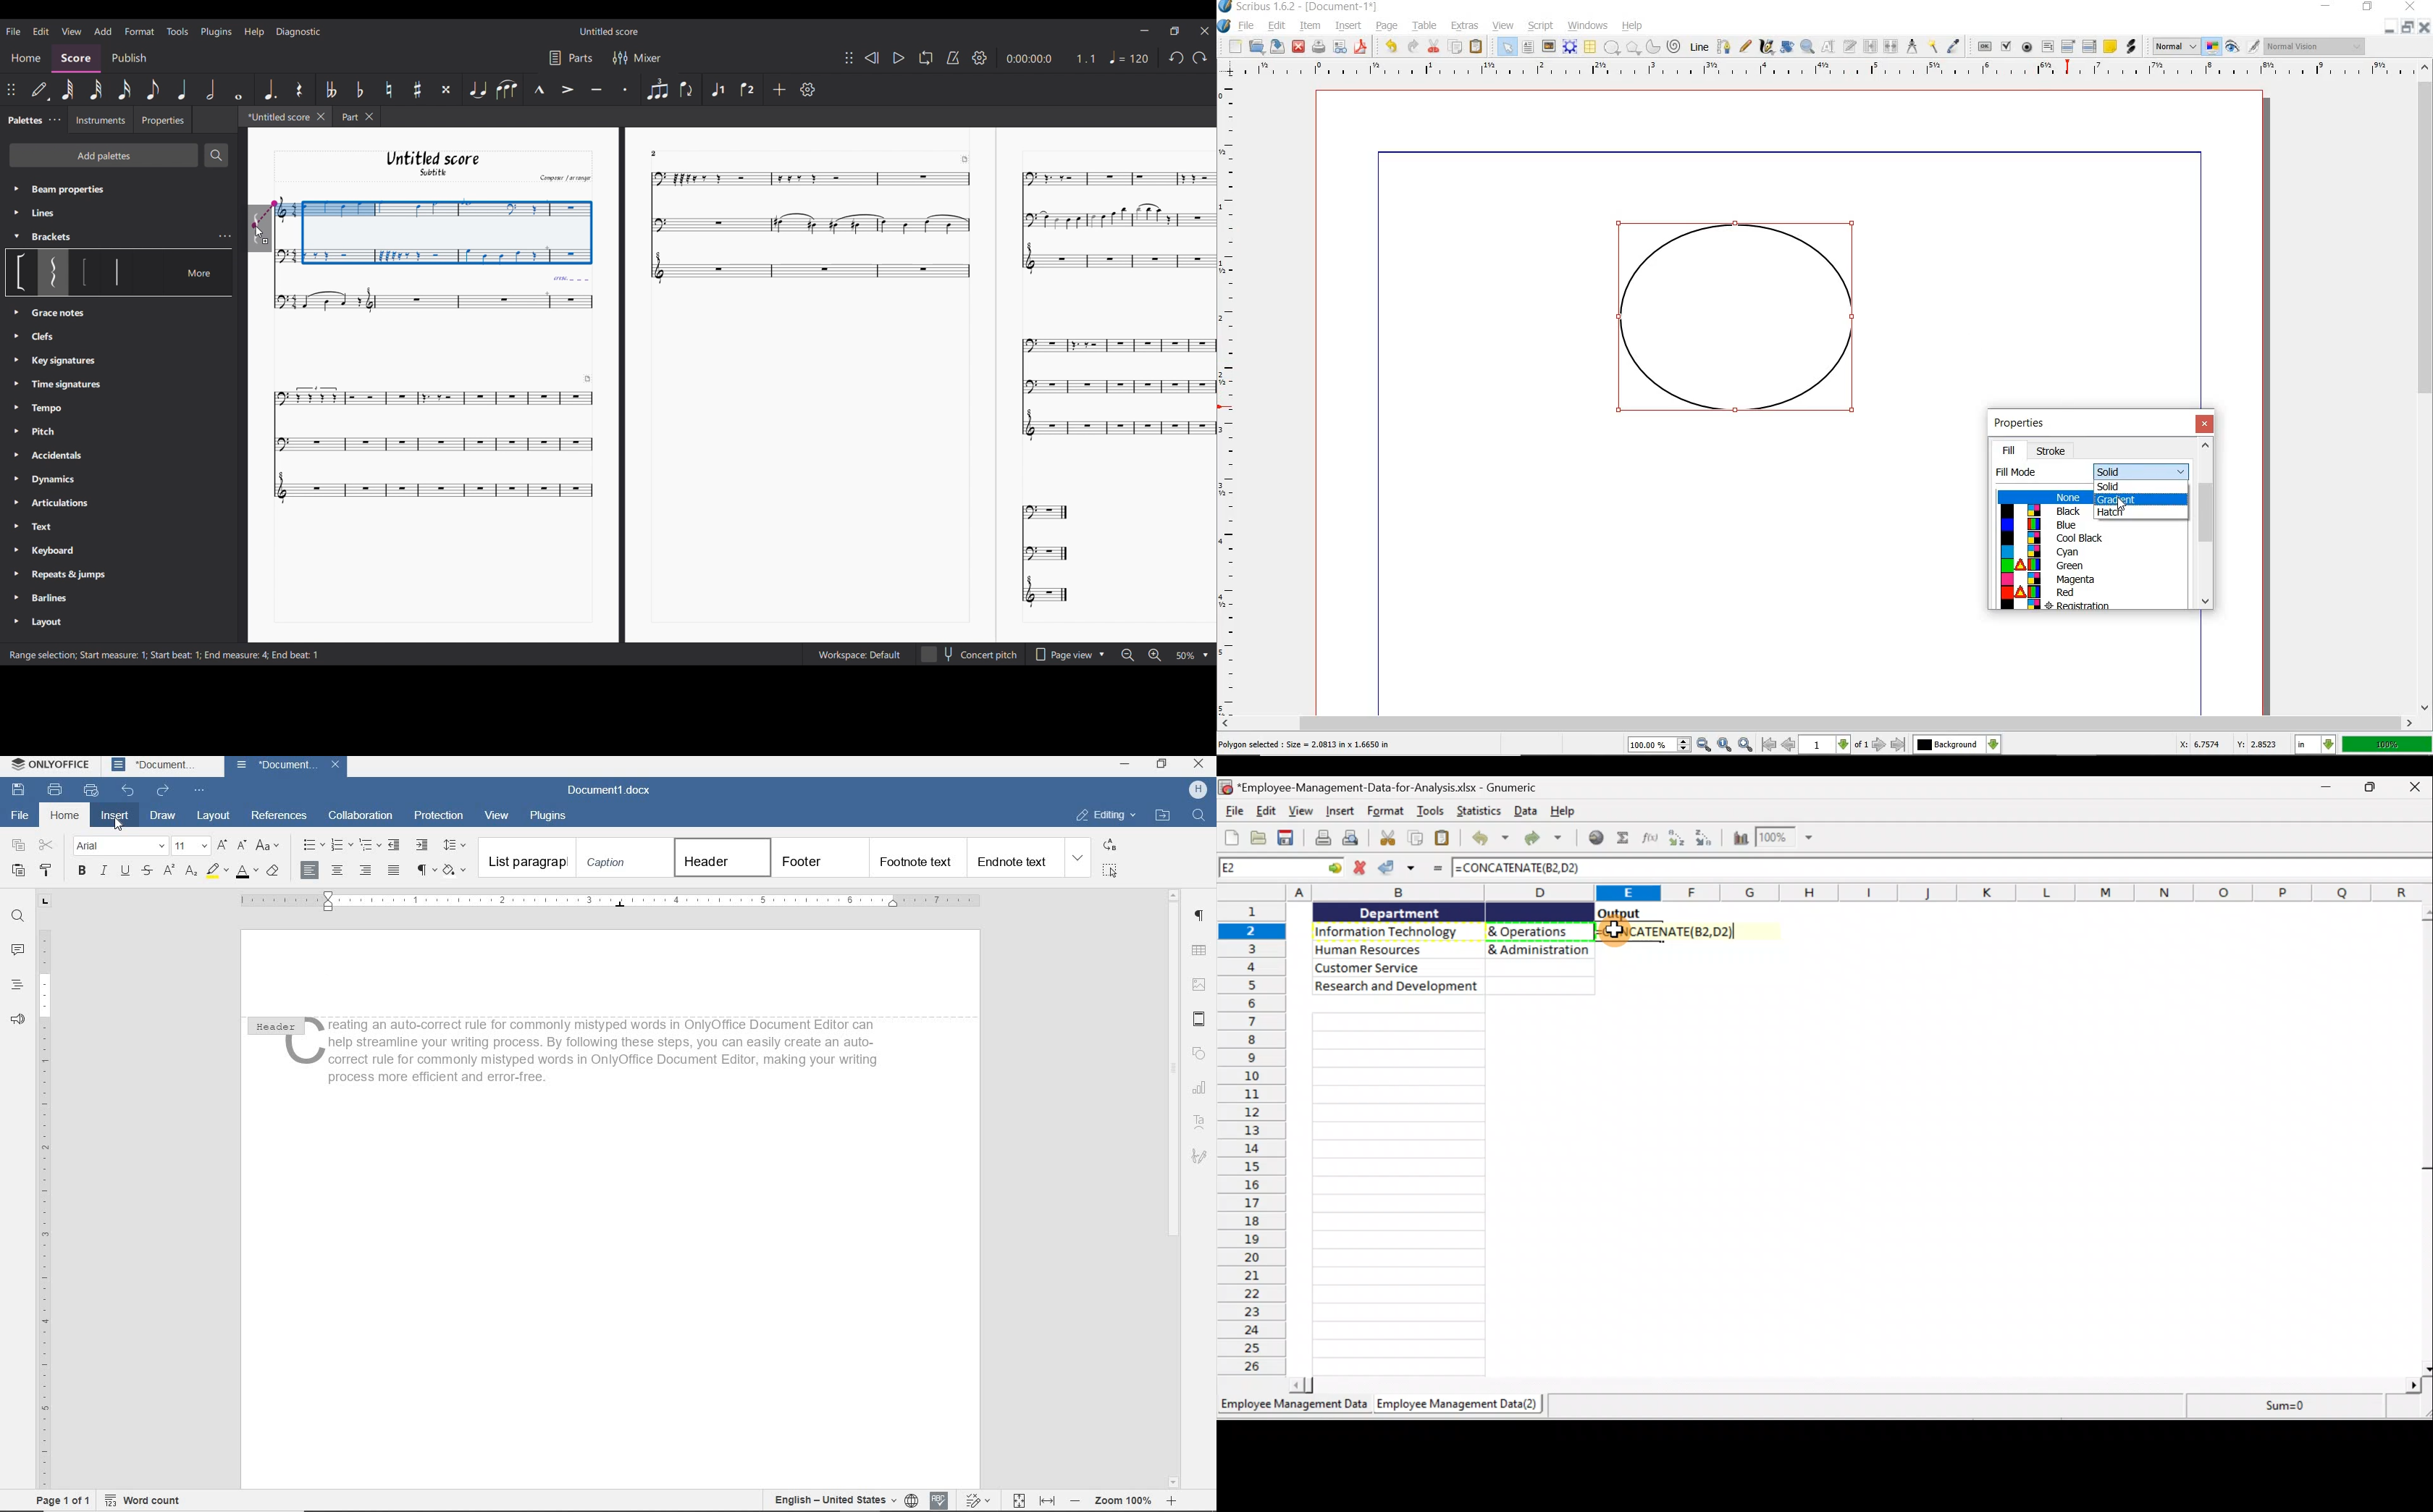  What do you see at coordinates (1013, 857) in the screenshot?
I see `HEADING 4` at bounding box center [1013, 857].